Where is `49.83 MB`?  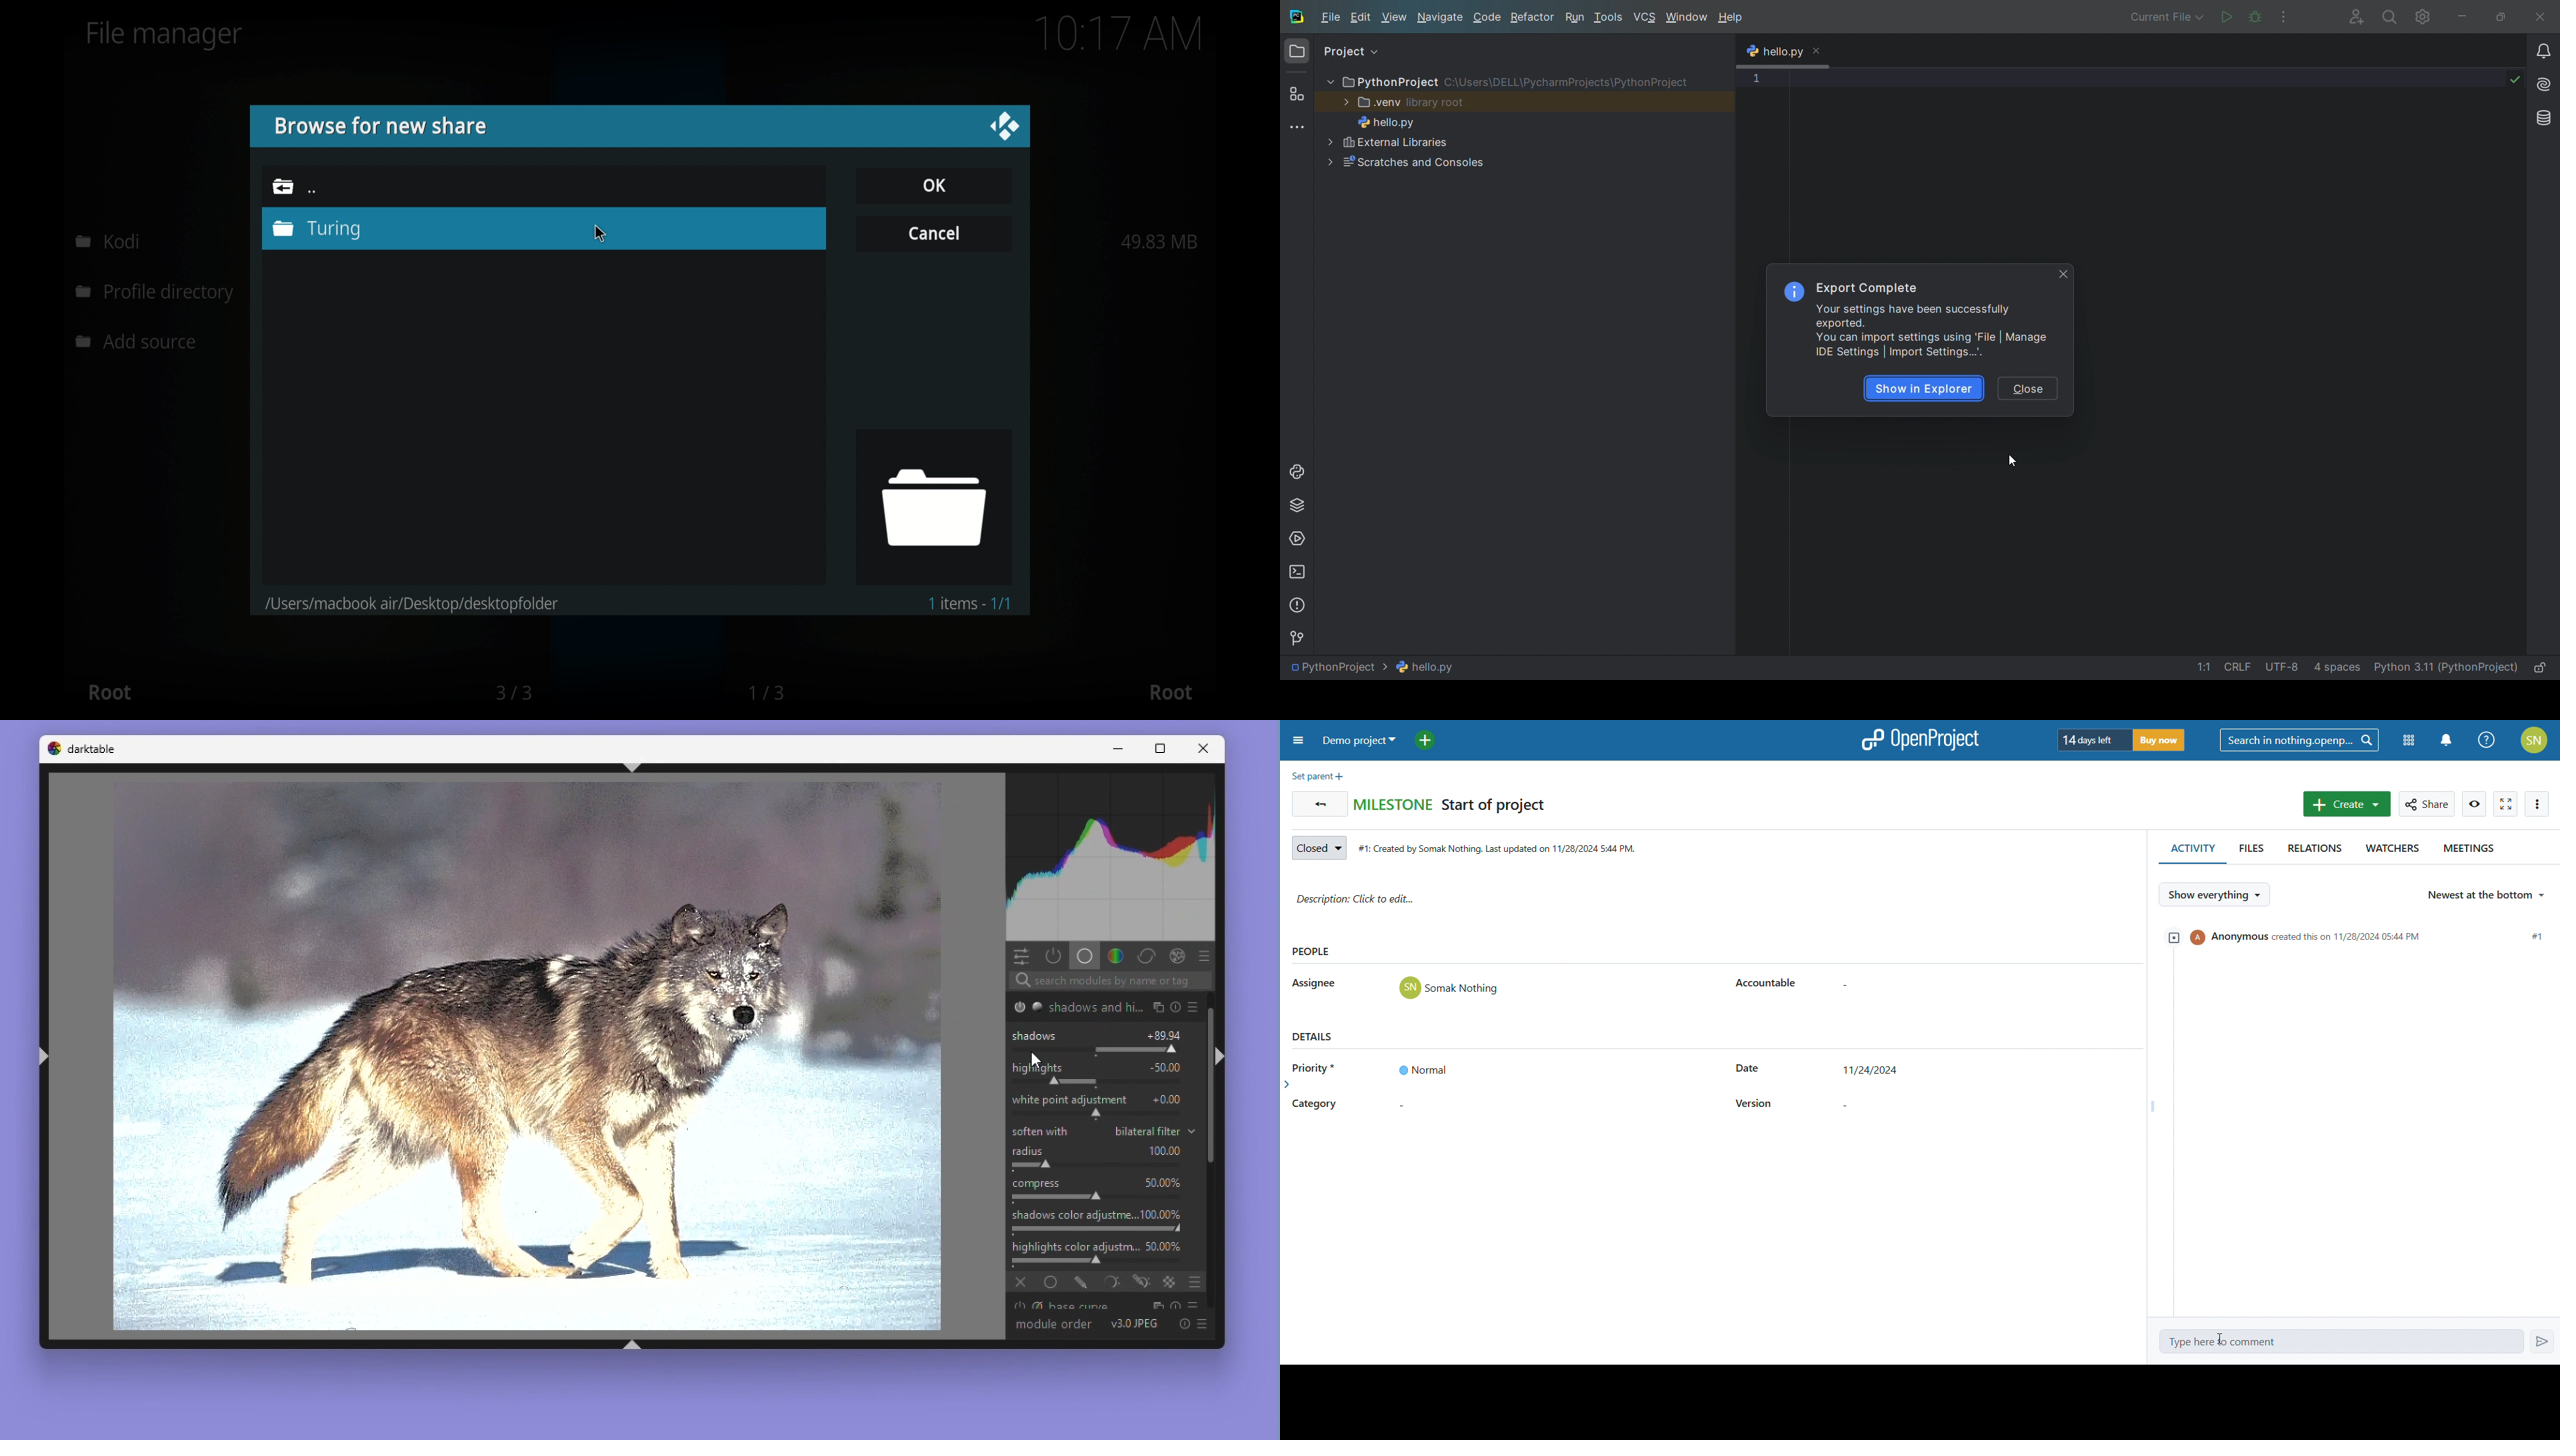
49.83 MB is located at coordinates (1159, 241).